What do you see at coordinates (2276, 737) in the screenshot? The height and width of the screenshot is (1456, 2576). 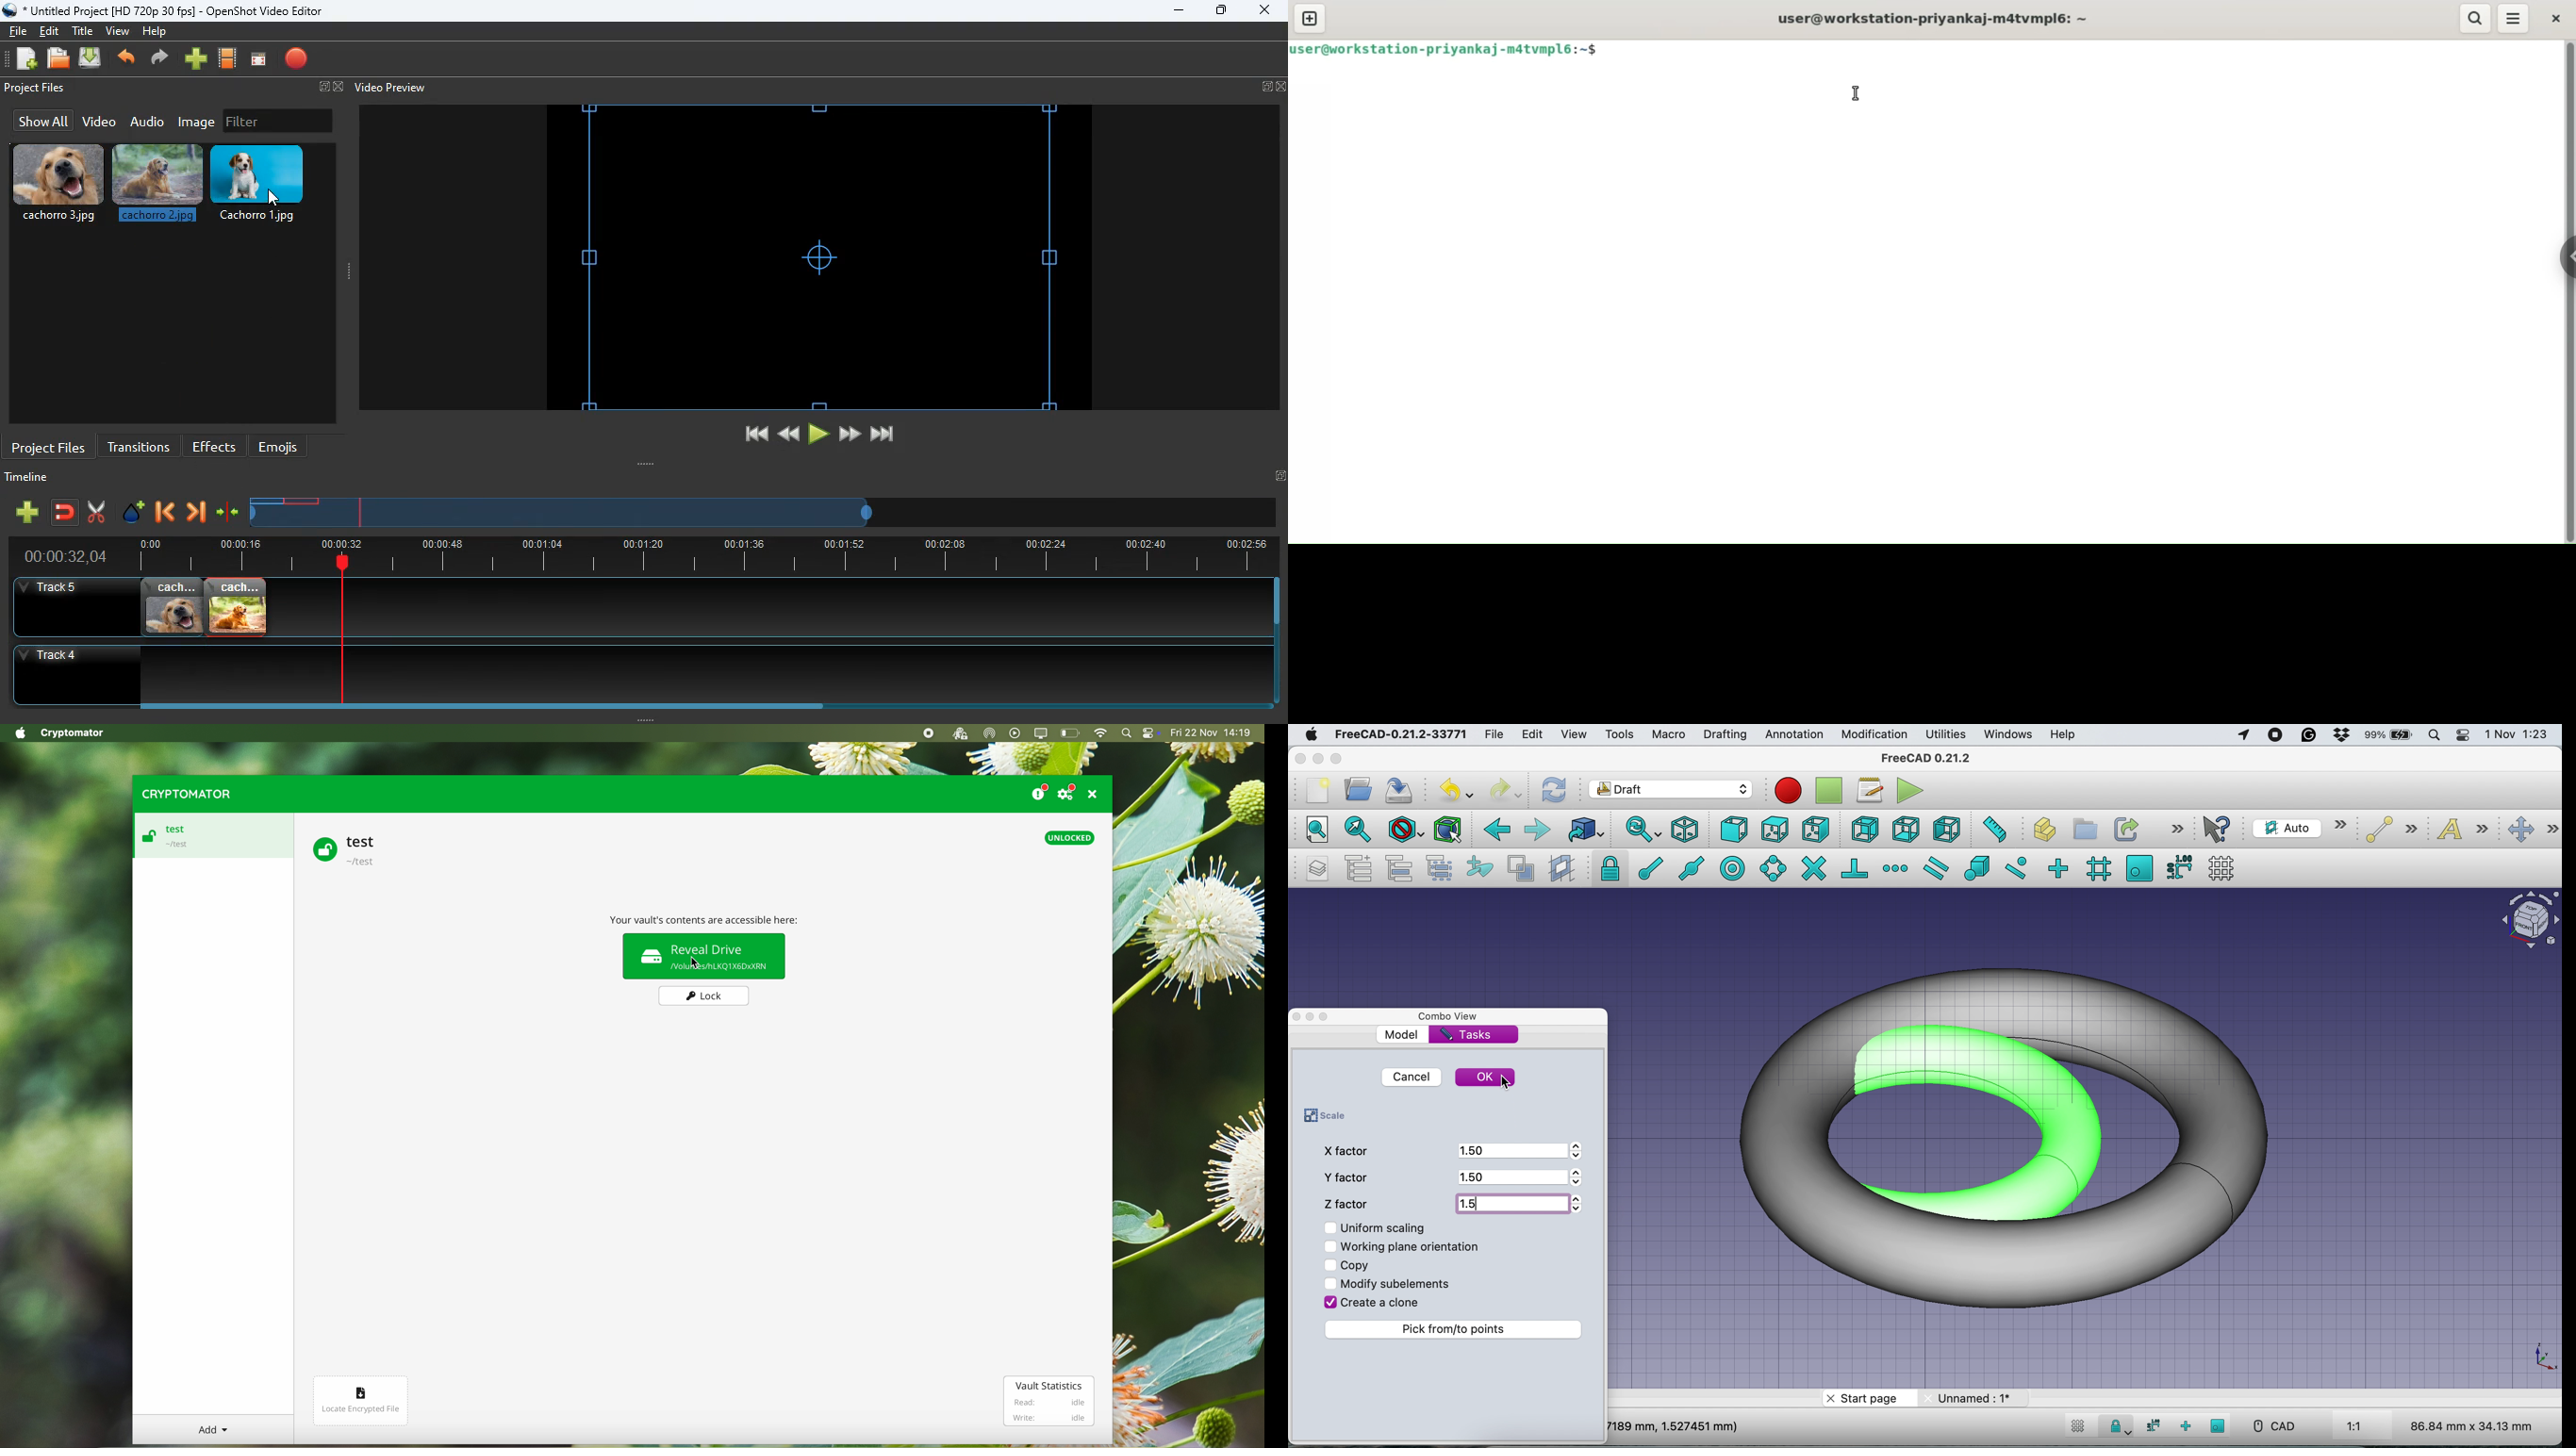 I see `screen recorder` at bounding box center [2276, 737].